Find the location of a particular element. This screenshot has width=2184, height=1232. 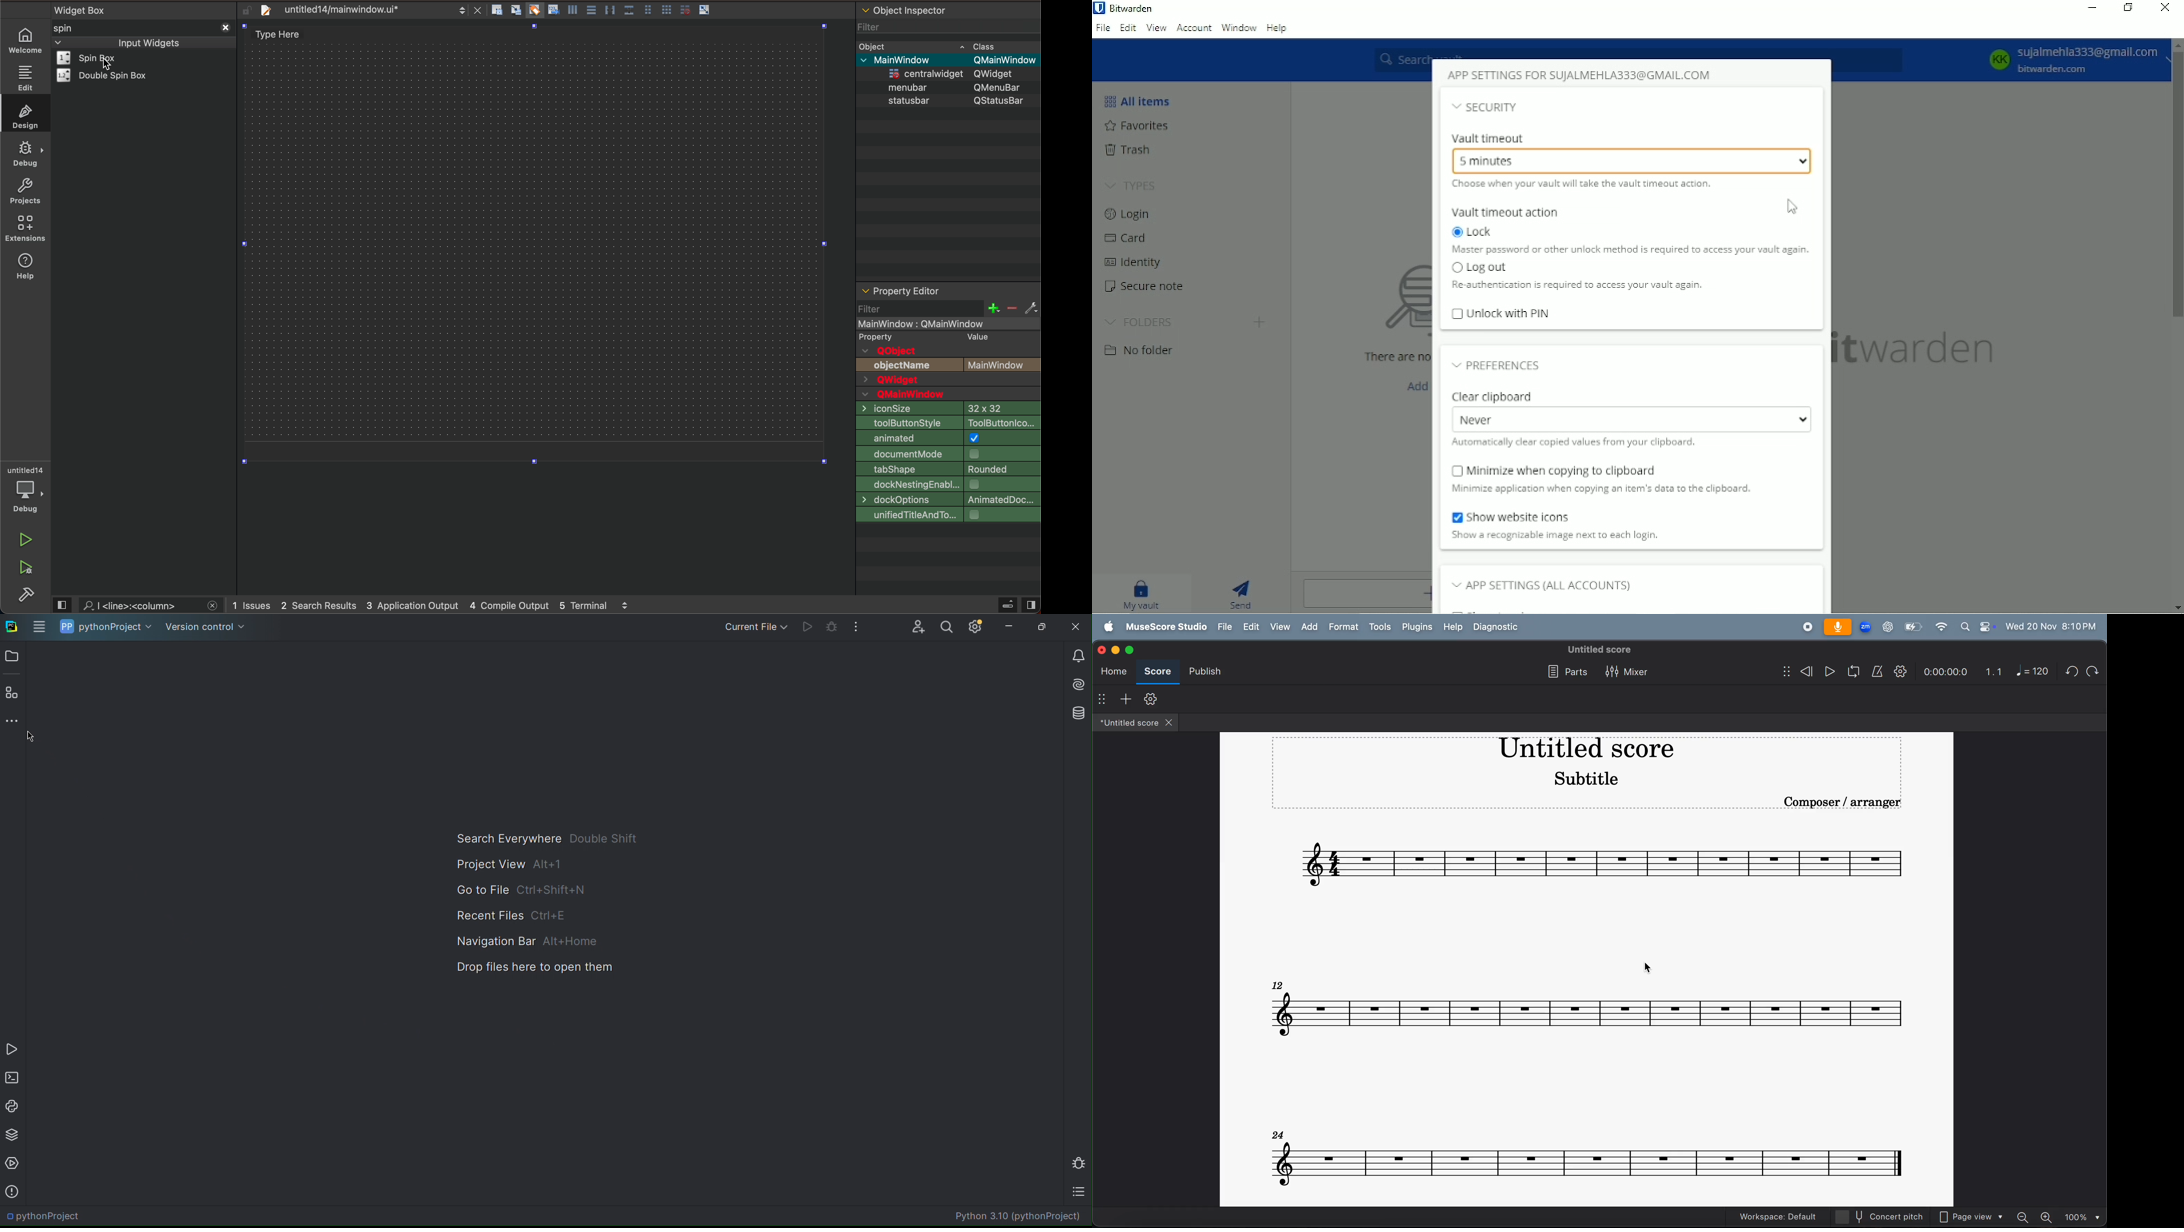

close is located at coordinates (1103, 652).